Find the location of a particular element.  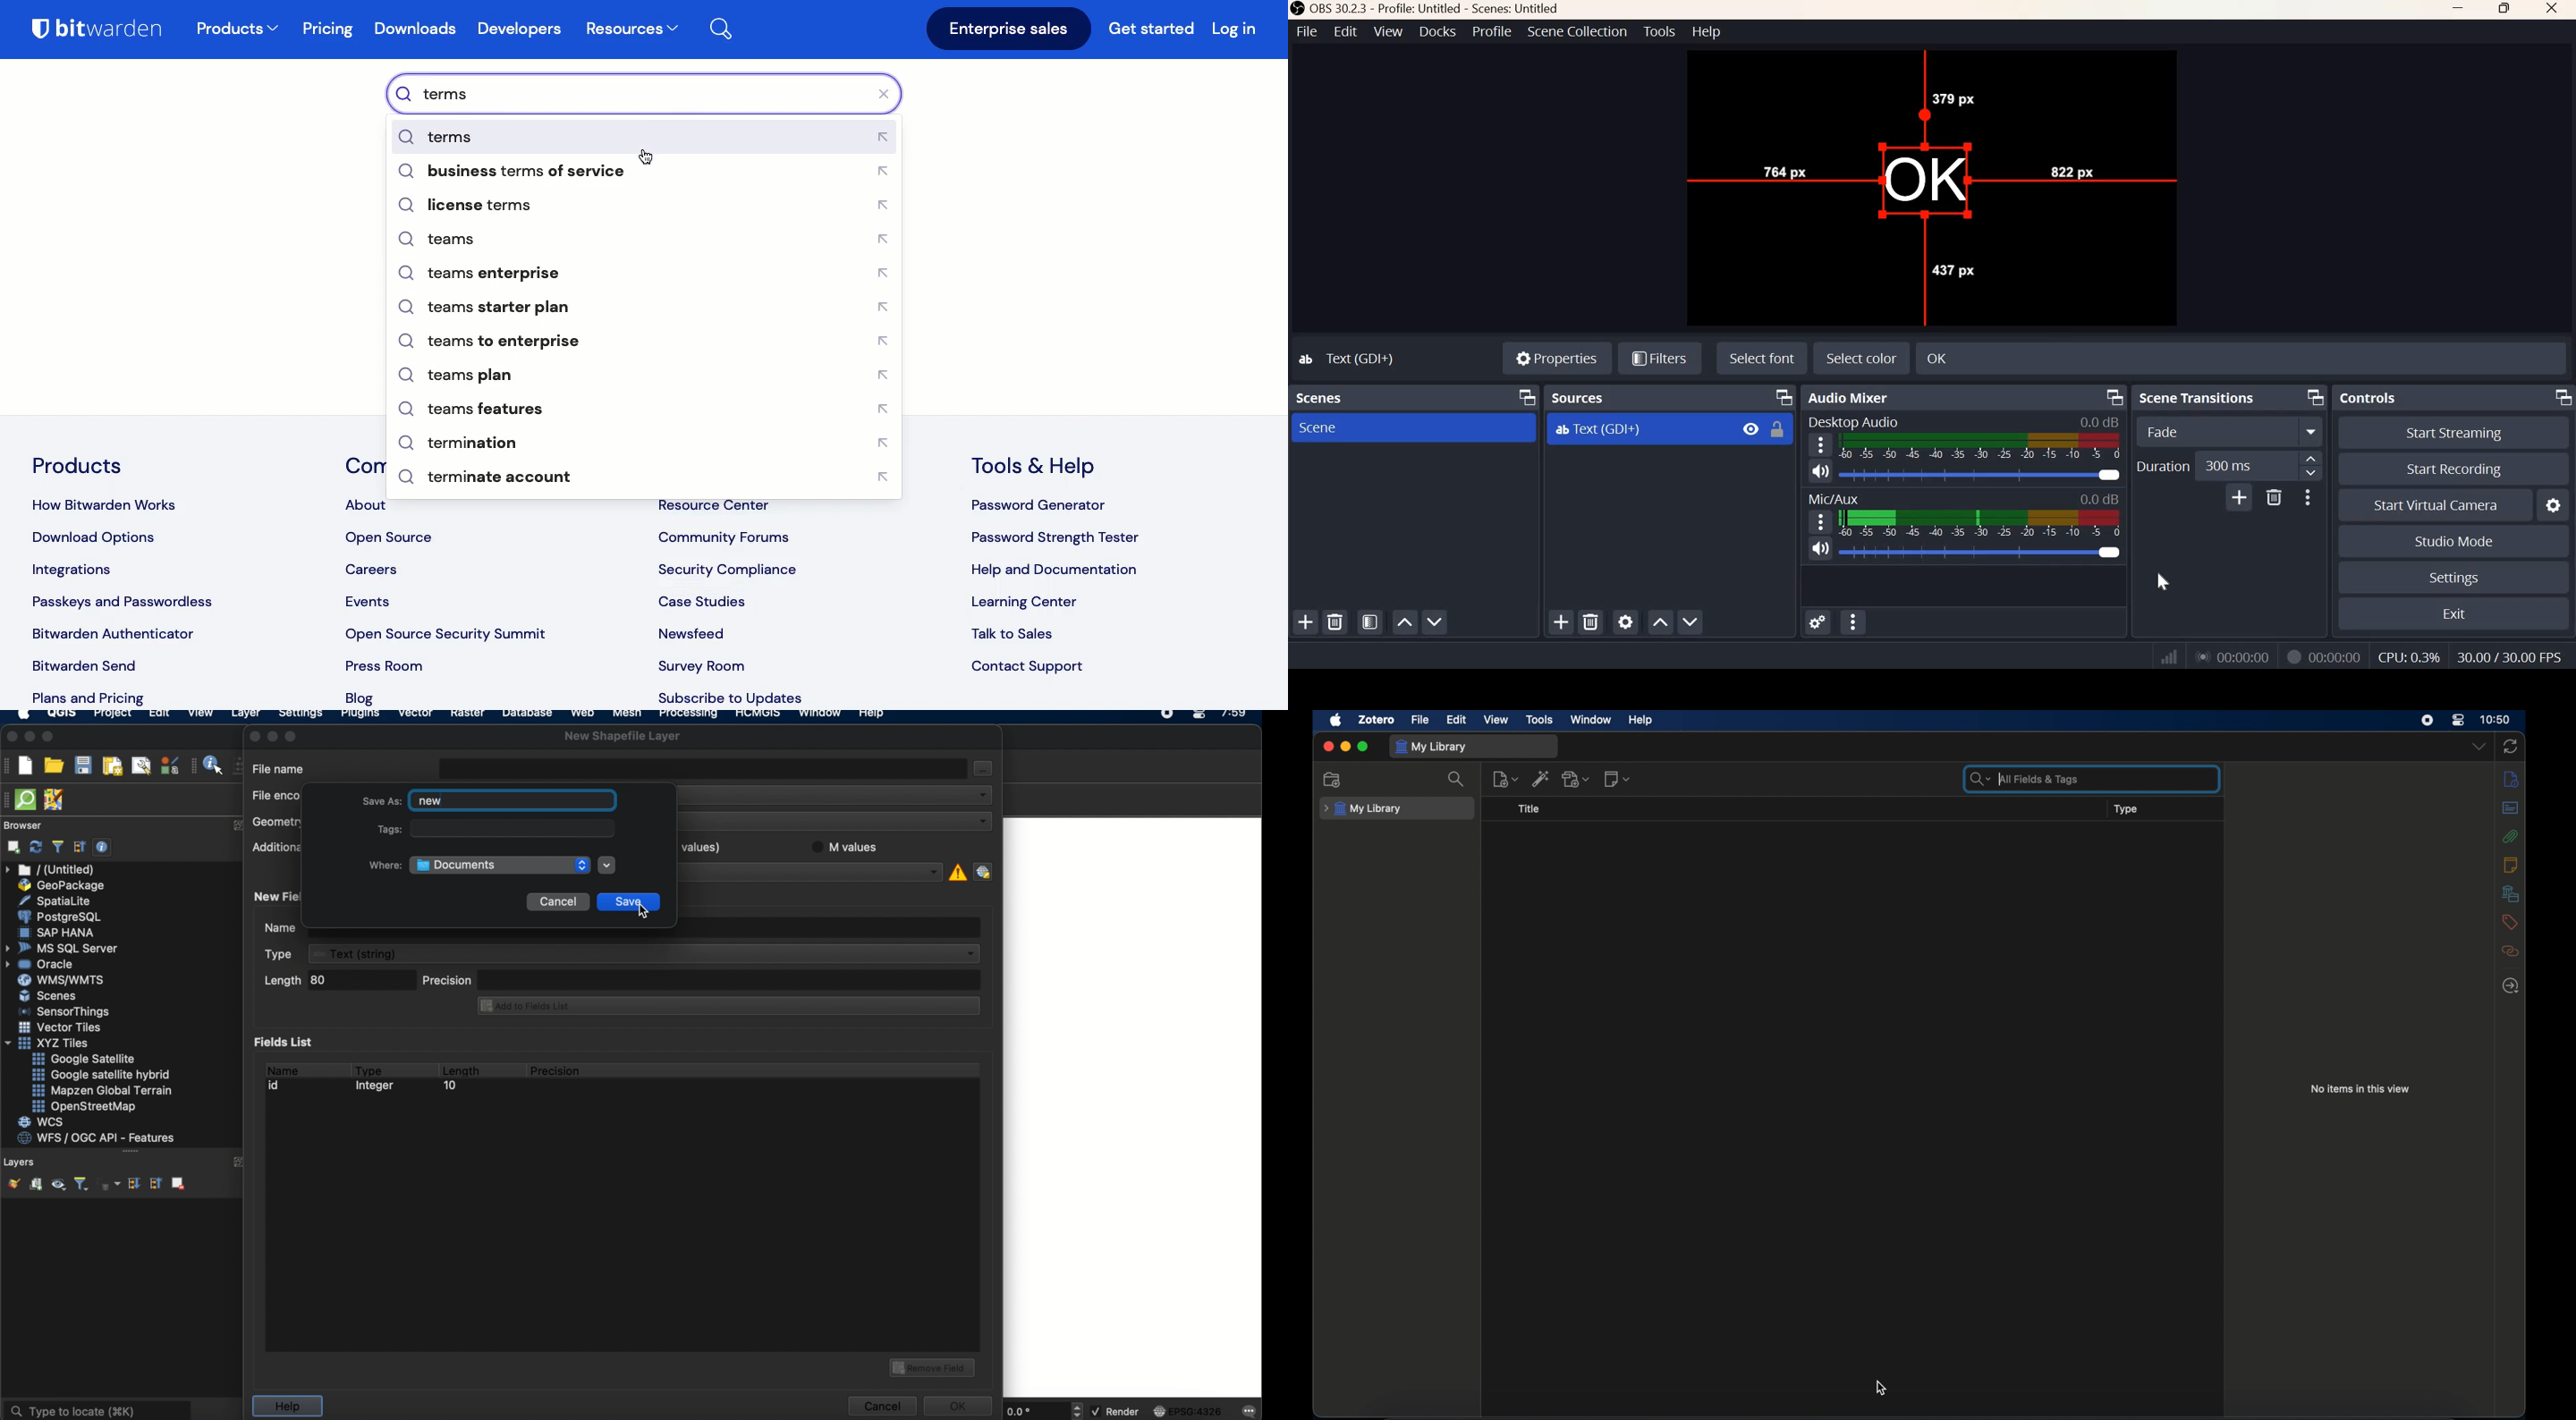

Search bar is located at coordinates (633, 93).